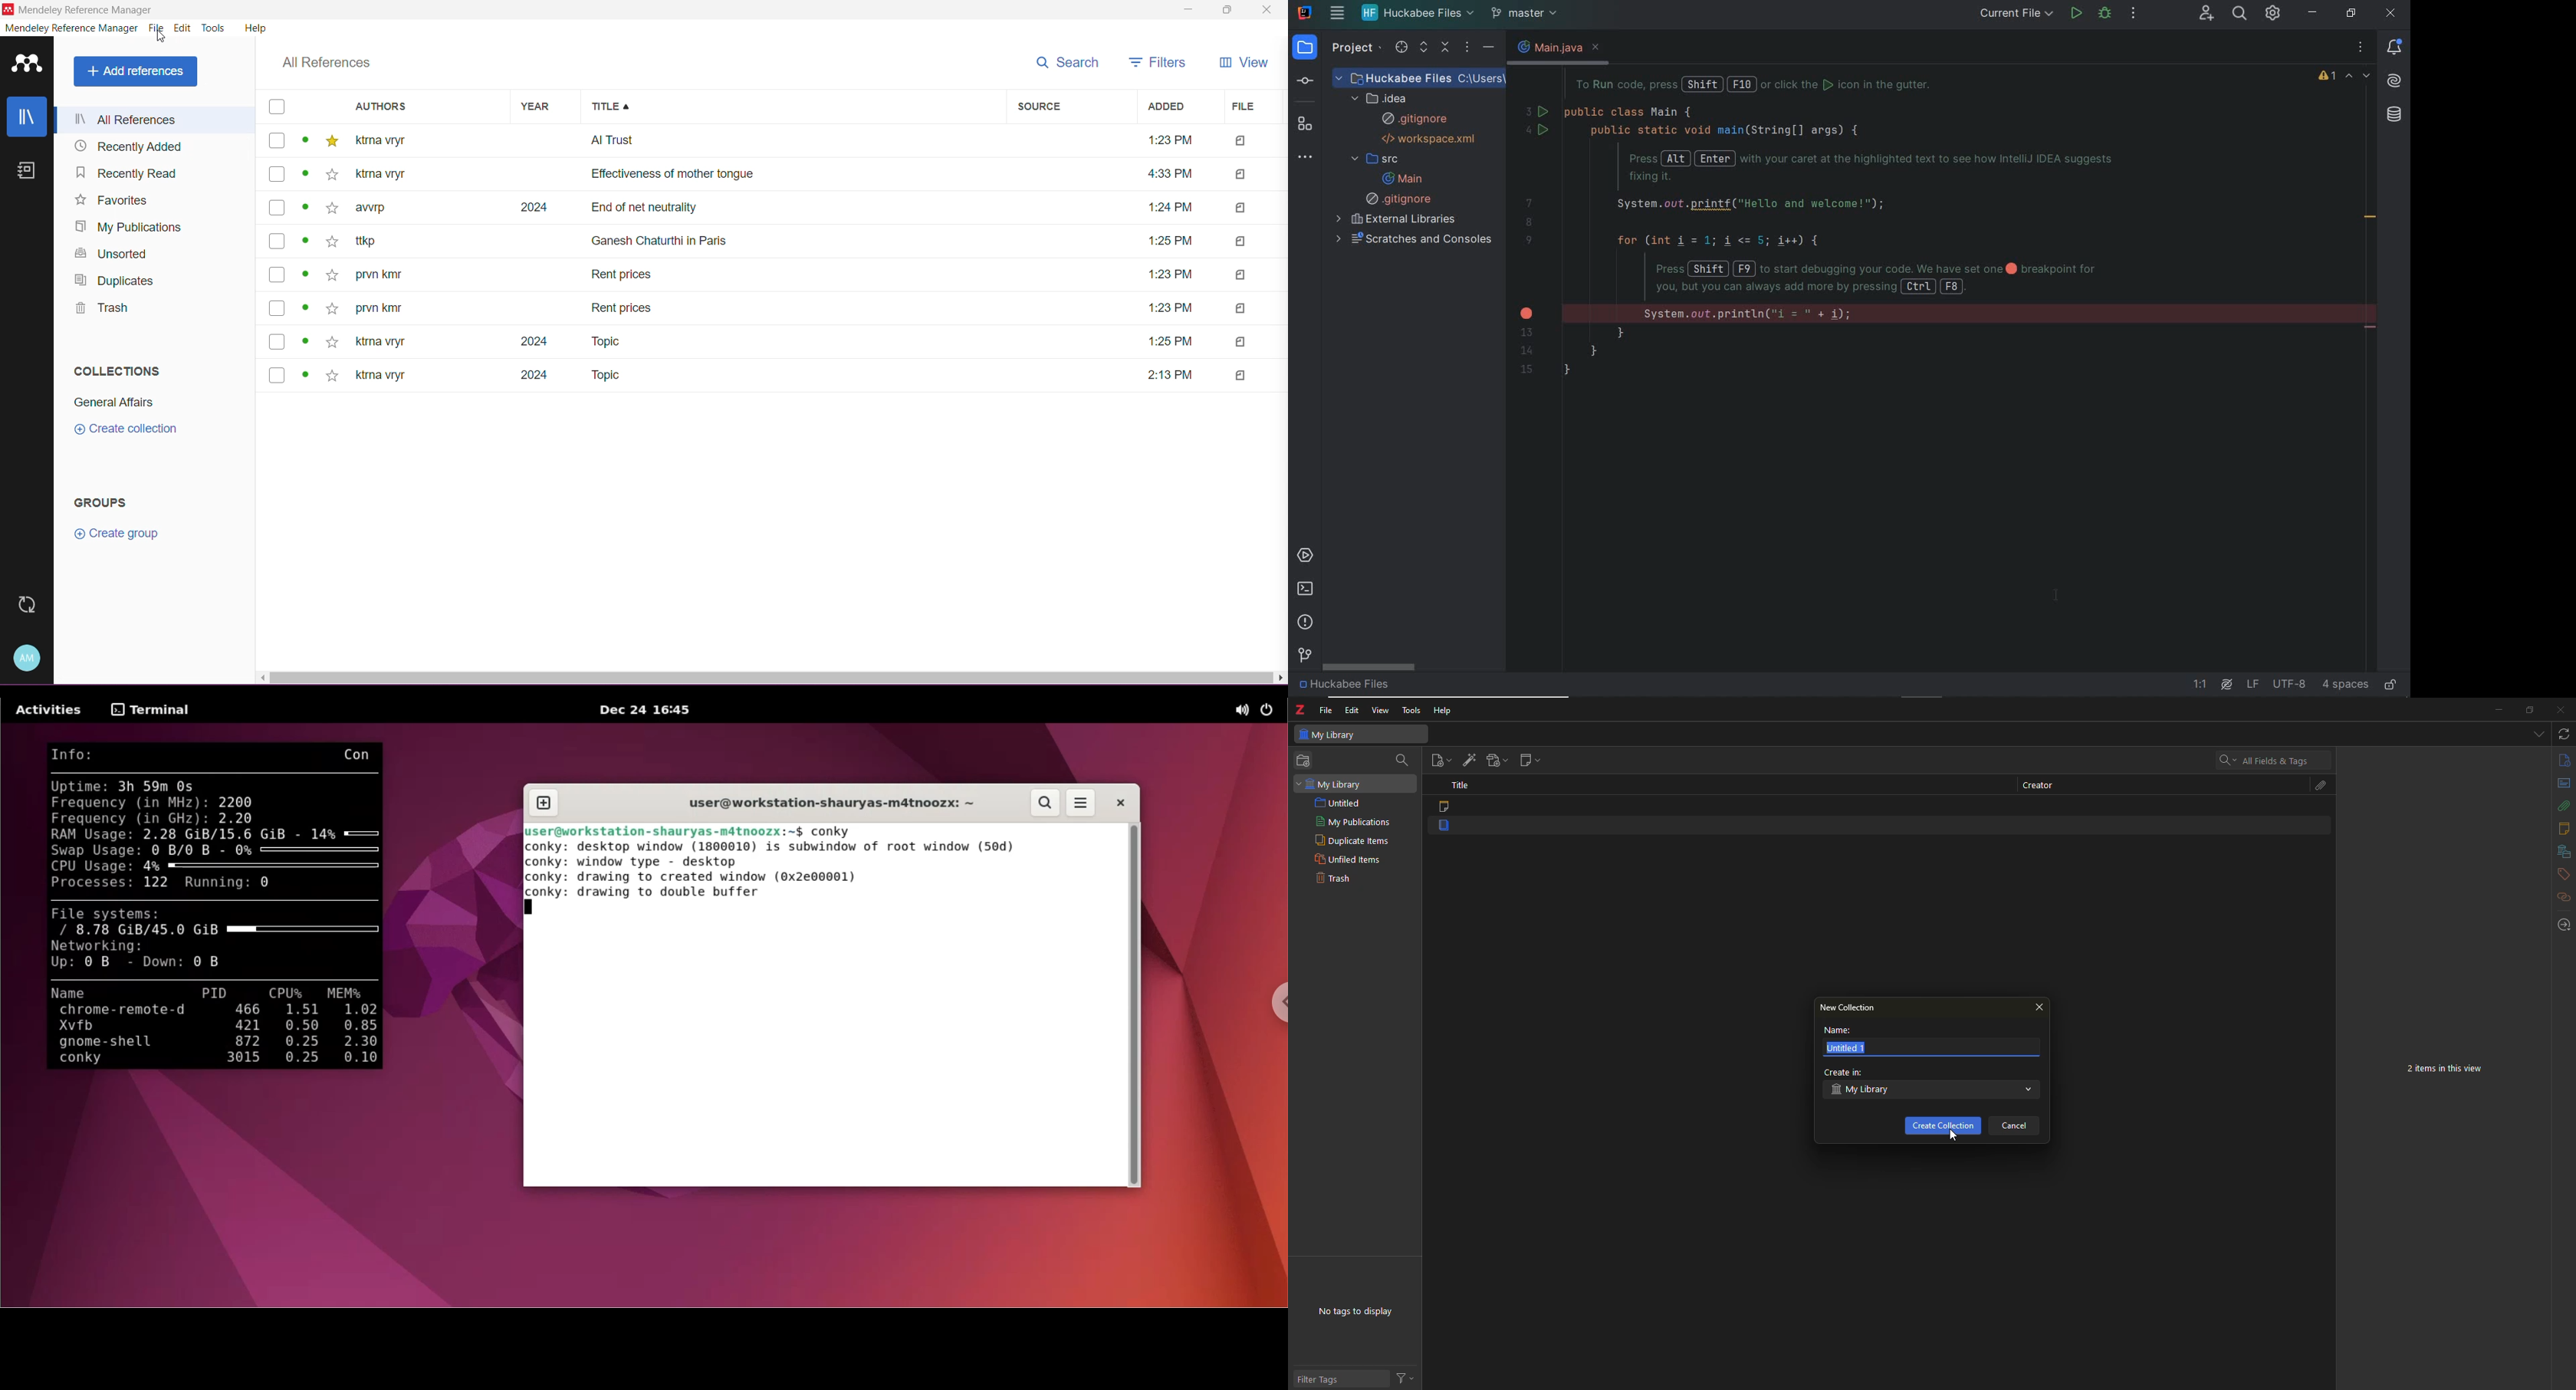  What do you see at coordinates (123, 172) in the screenshot?
I see `Recently Read` at bounding box center [123, 172].